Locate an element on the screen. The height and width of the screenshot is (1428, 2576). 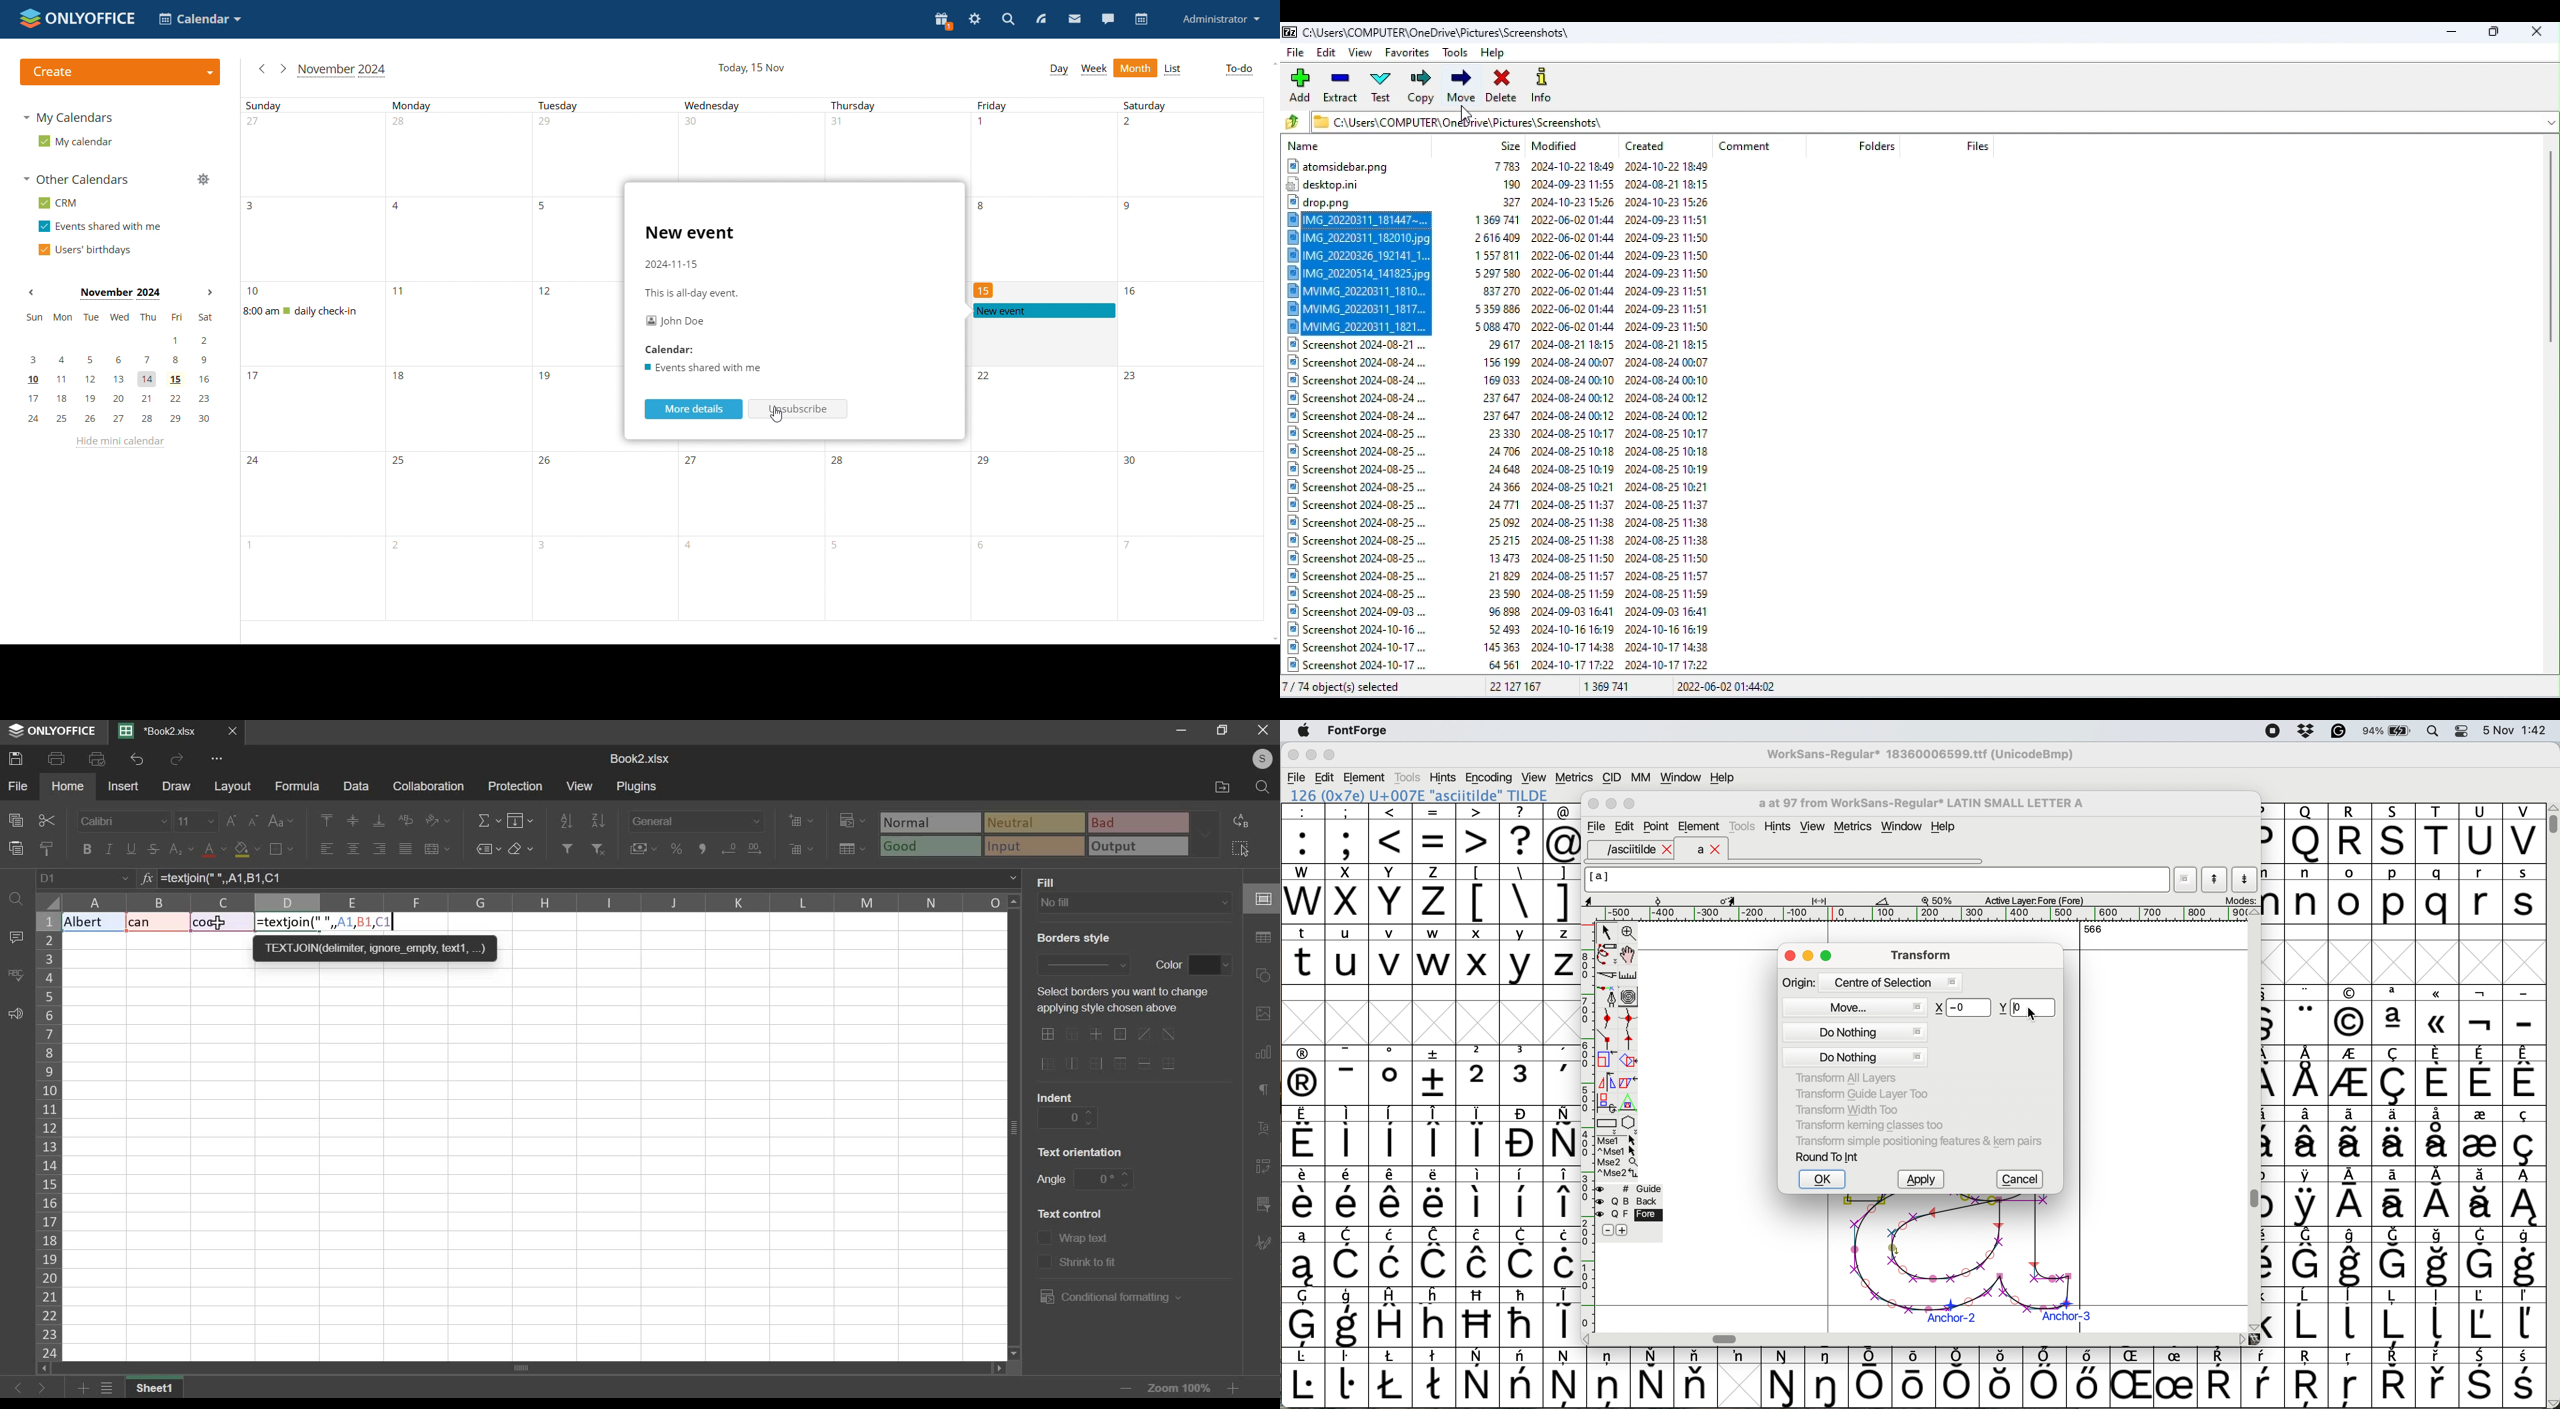
symbol is located at coordinates (1348, 1197).